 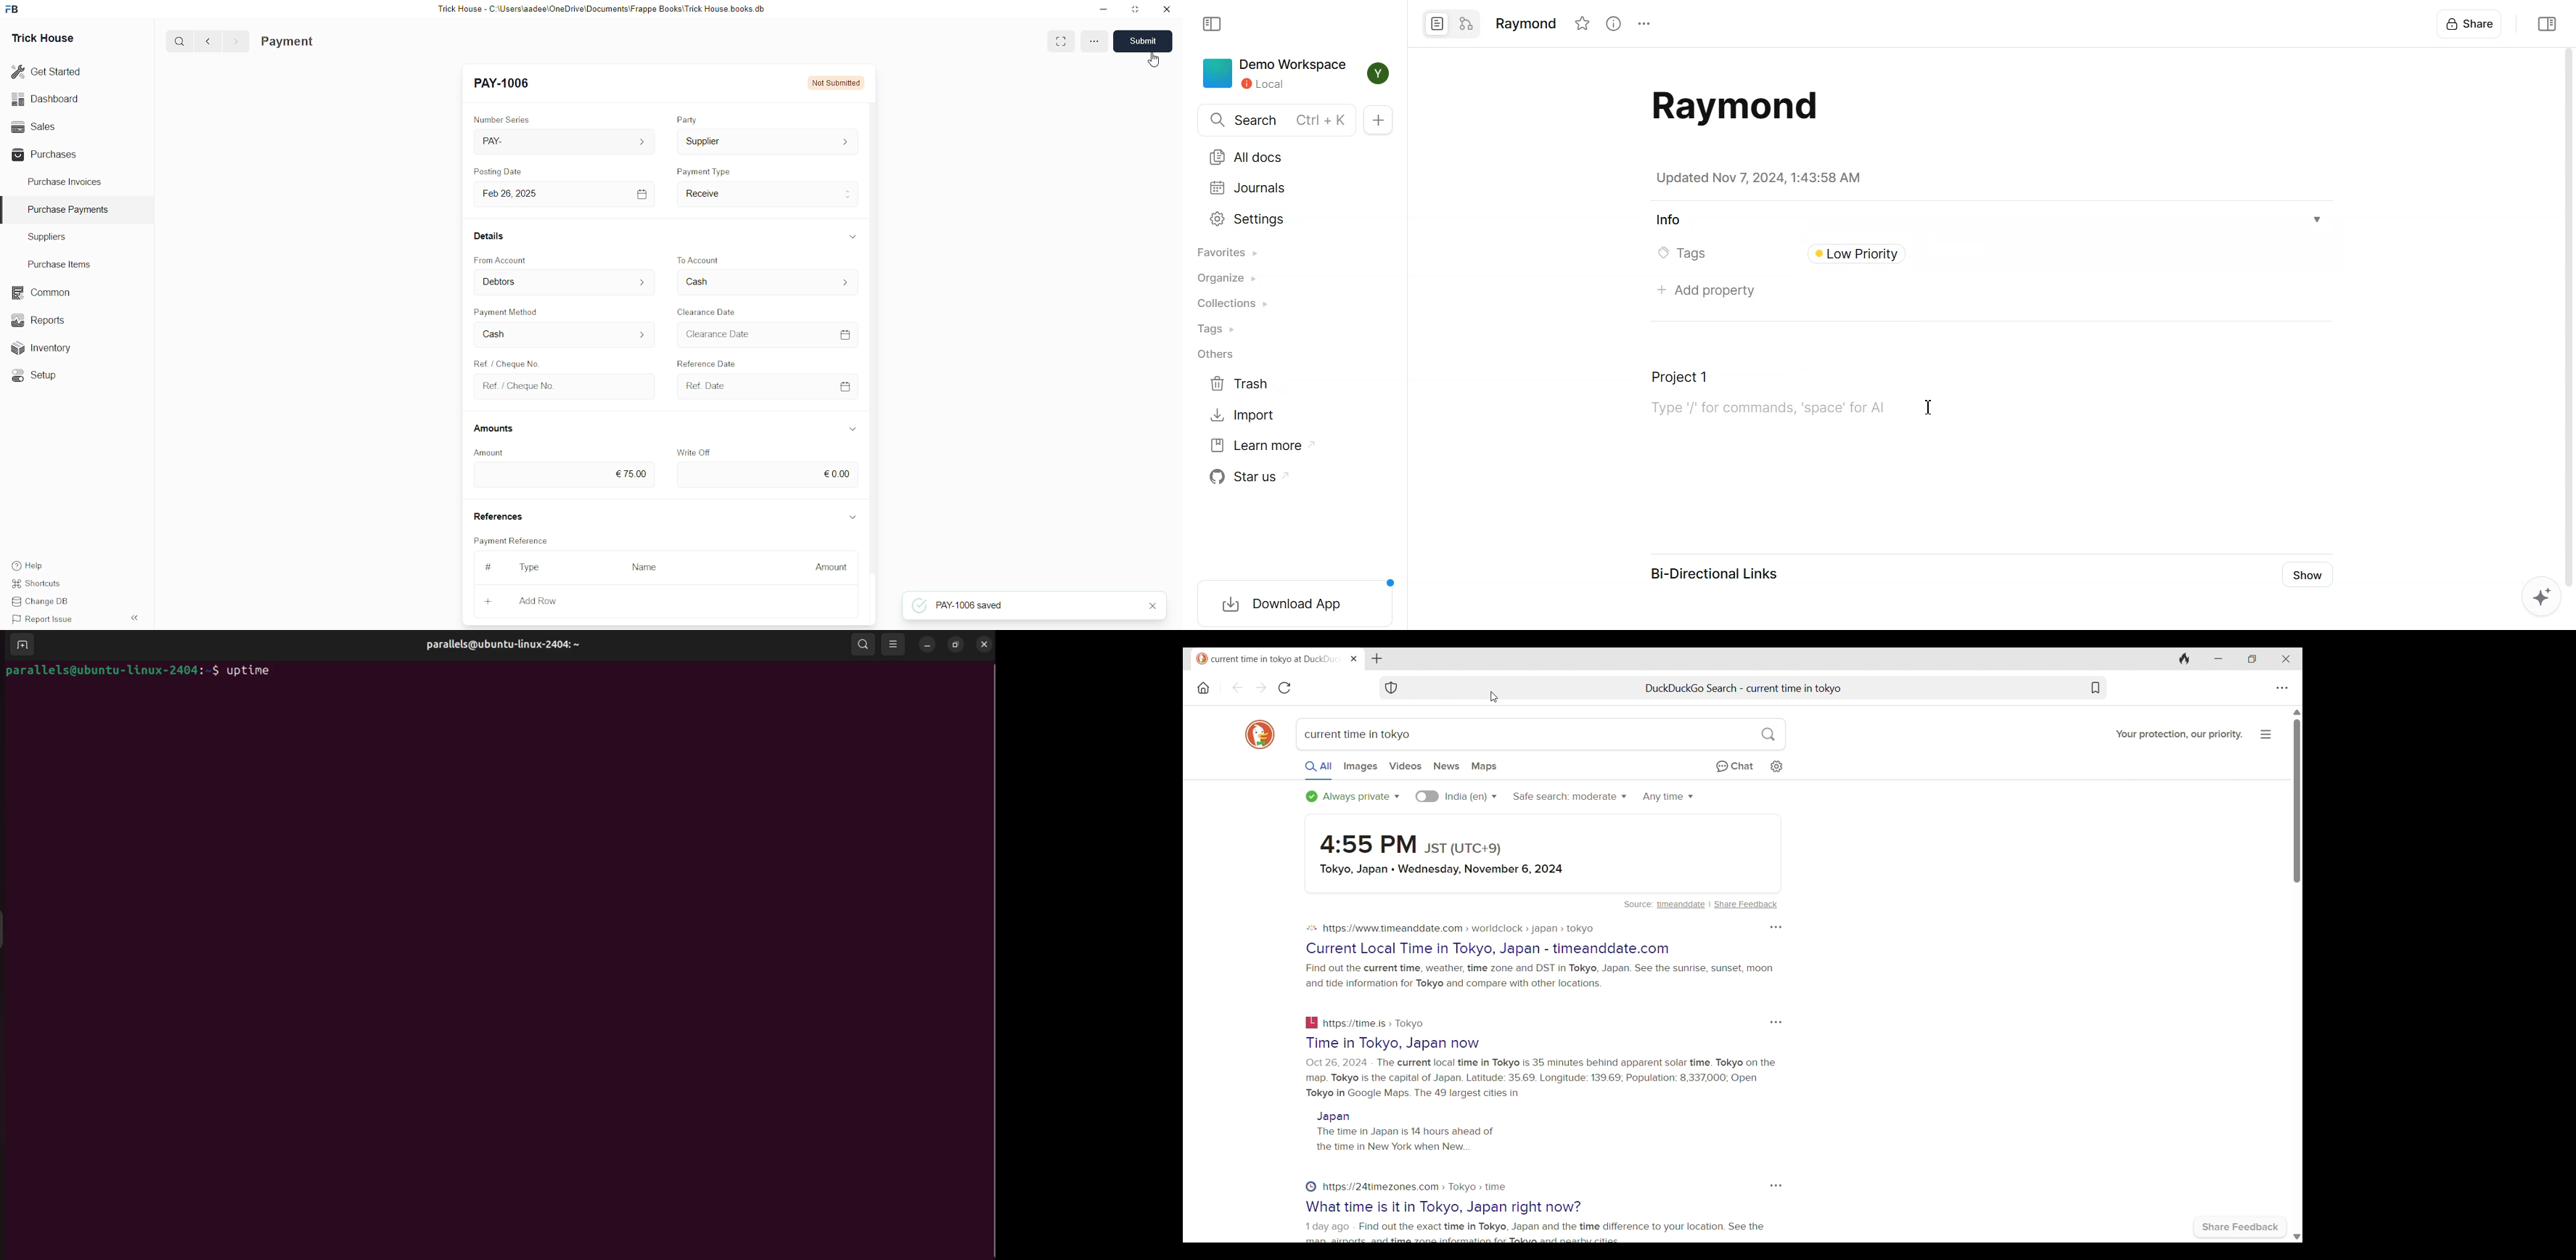 I want to click on Trash, so click(x=1243, y=384).